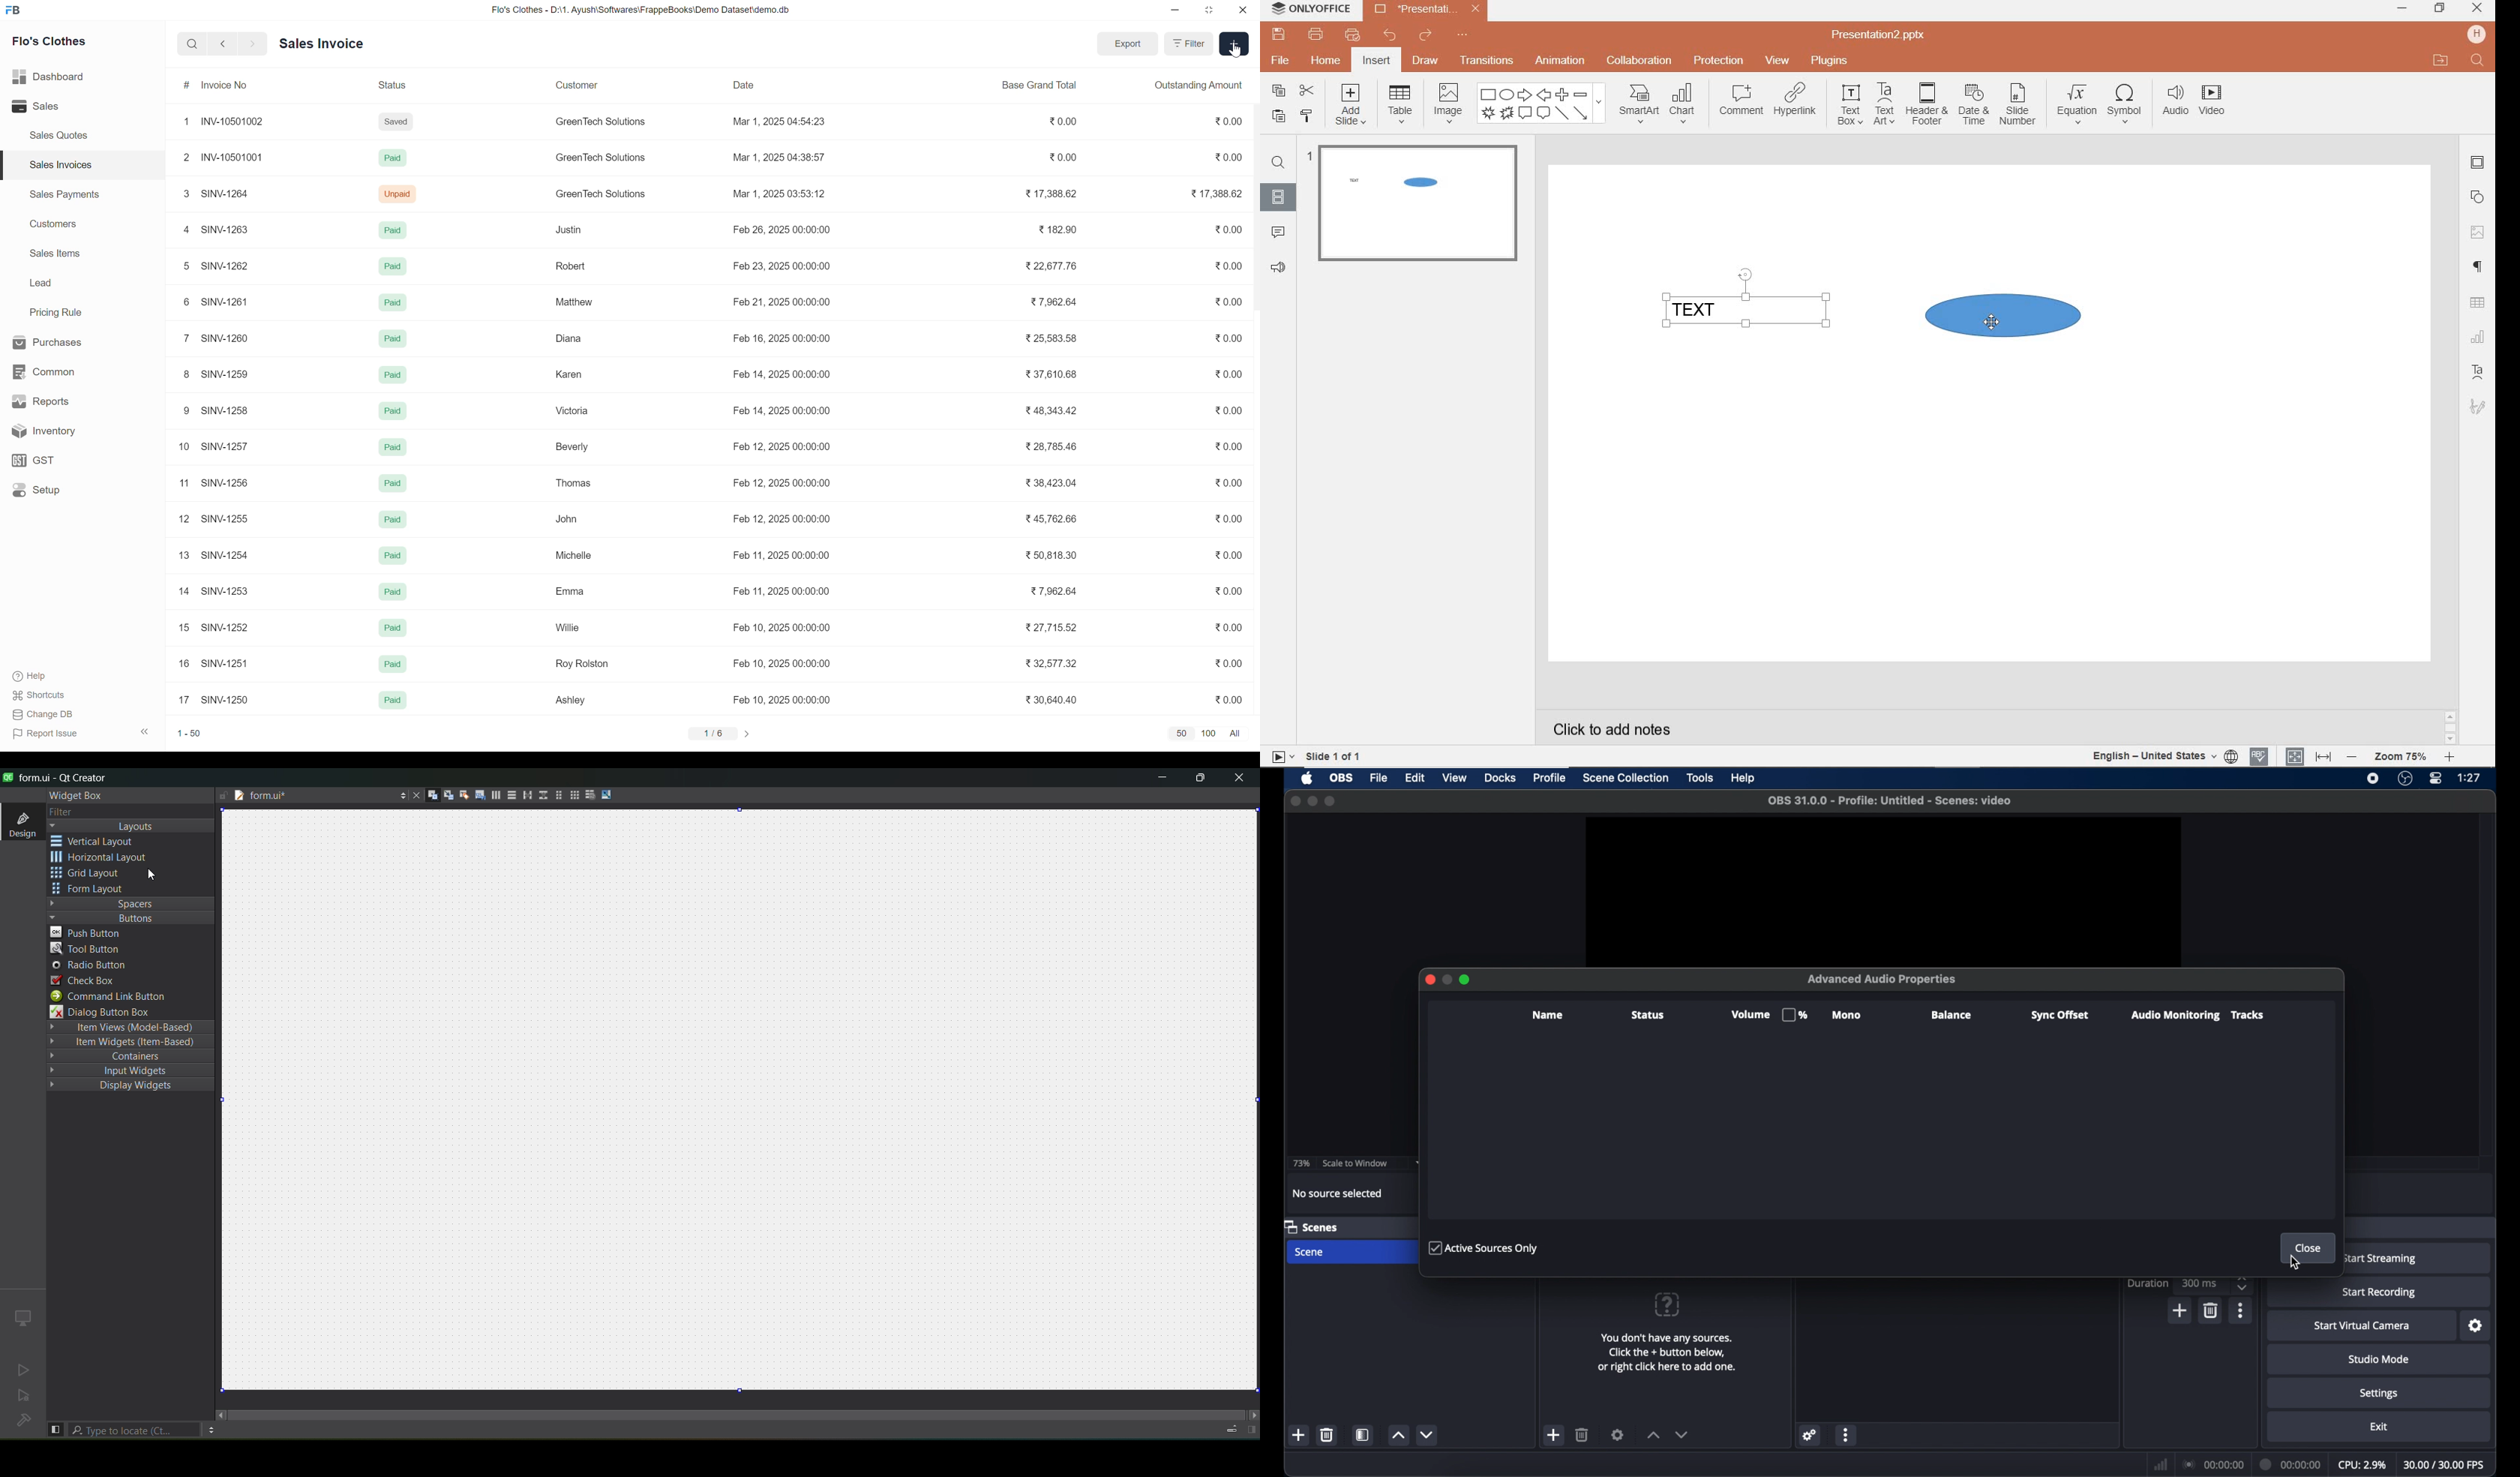 The height and width of the screenshot is (1484, 2520). What do you see at coordinates (63, 341) in the screenshot?
I see `Purchases ` at bounding box center [63, 341].